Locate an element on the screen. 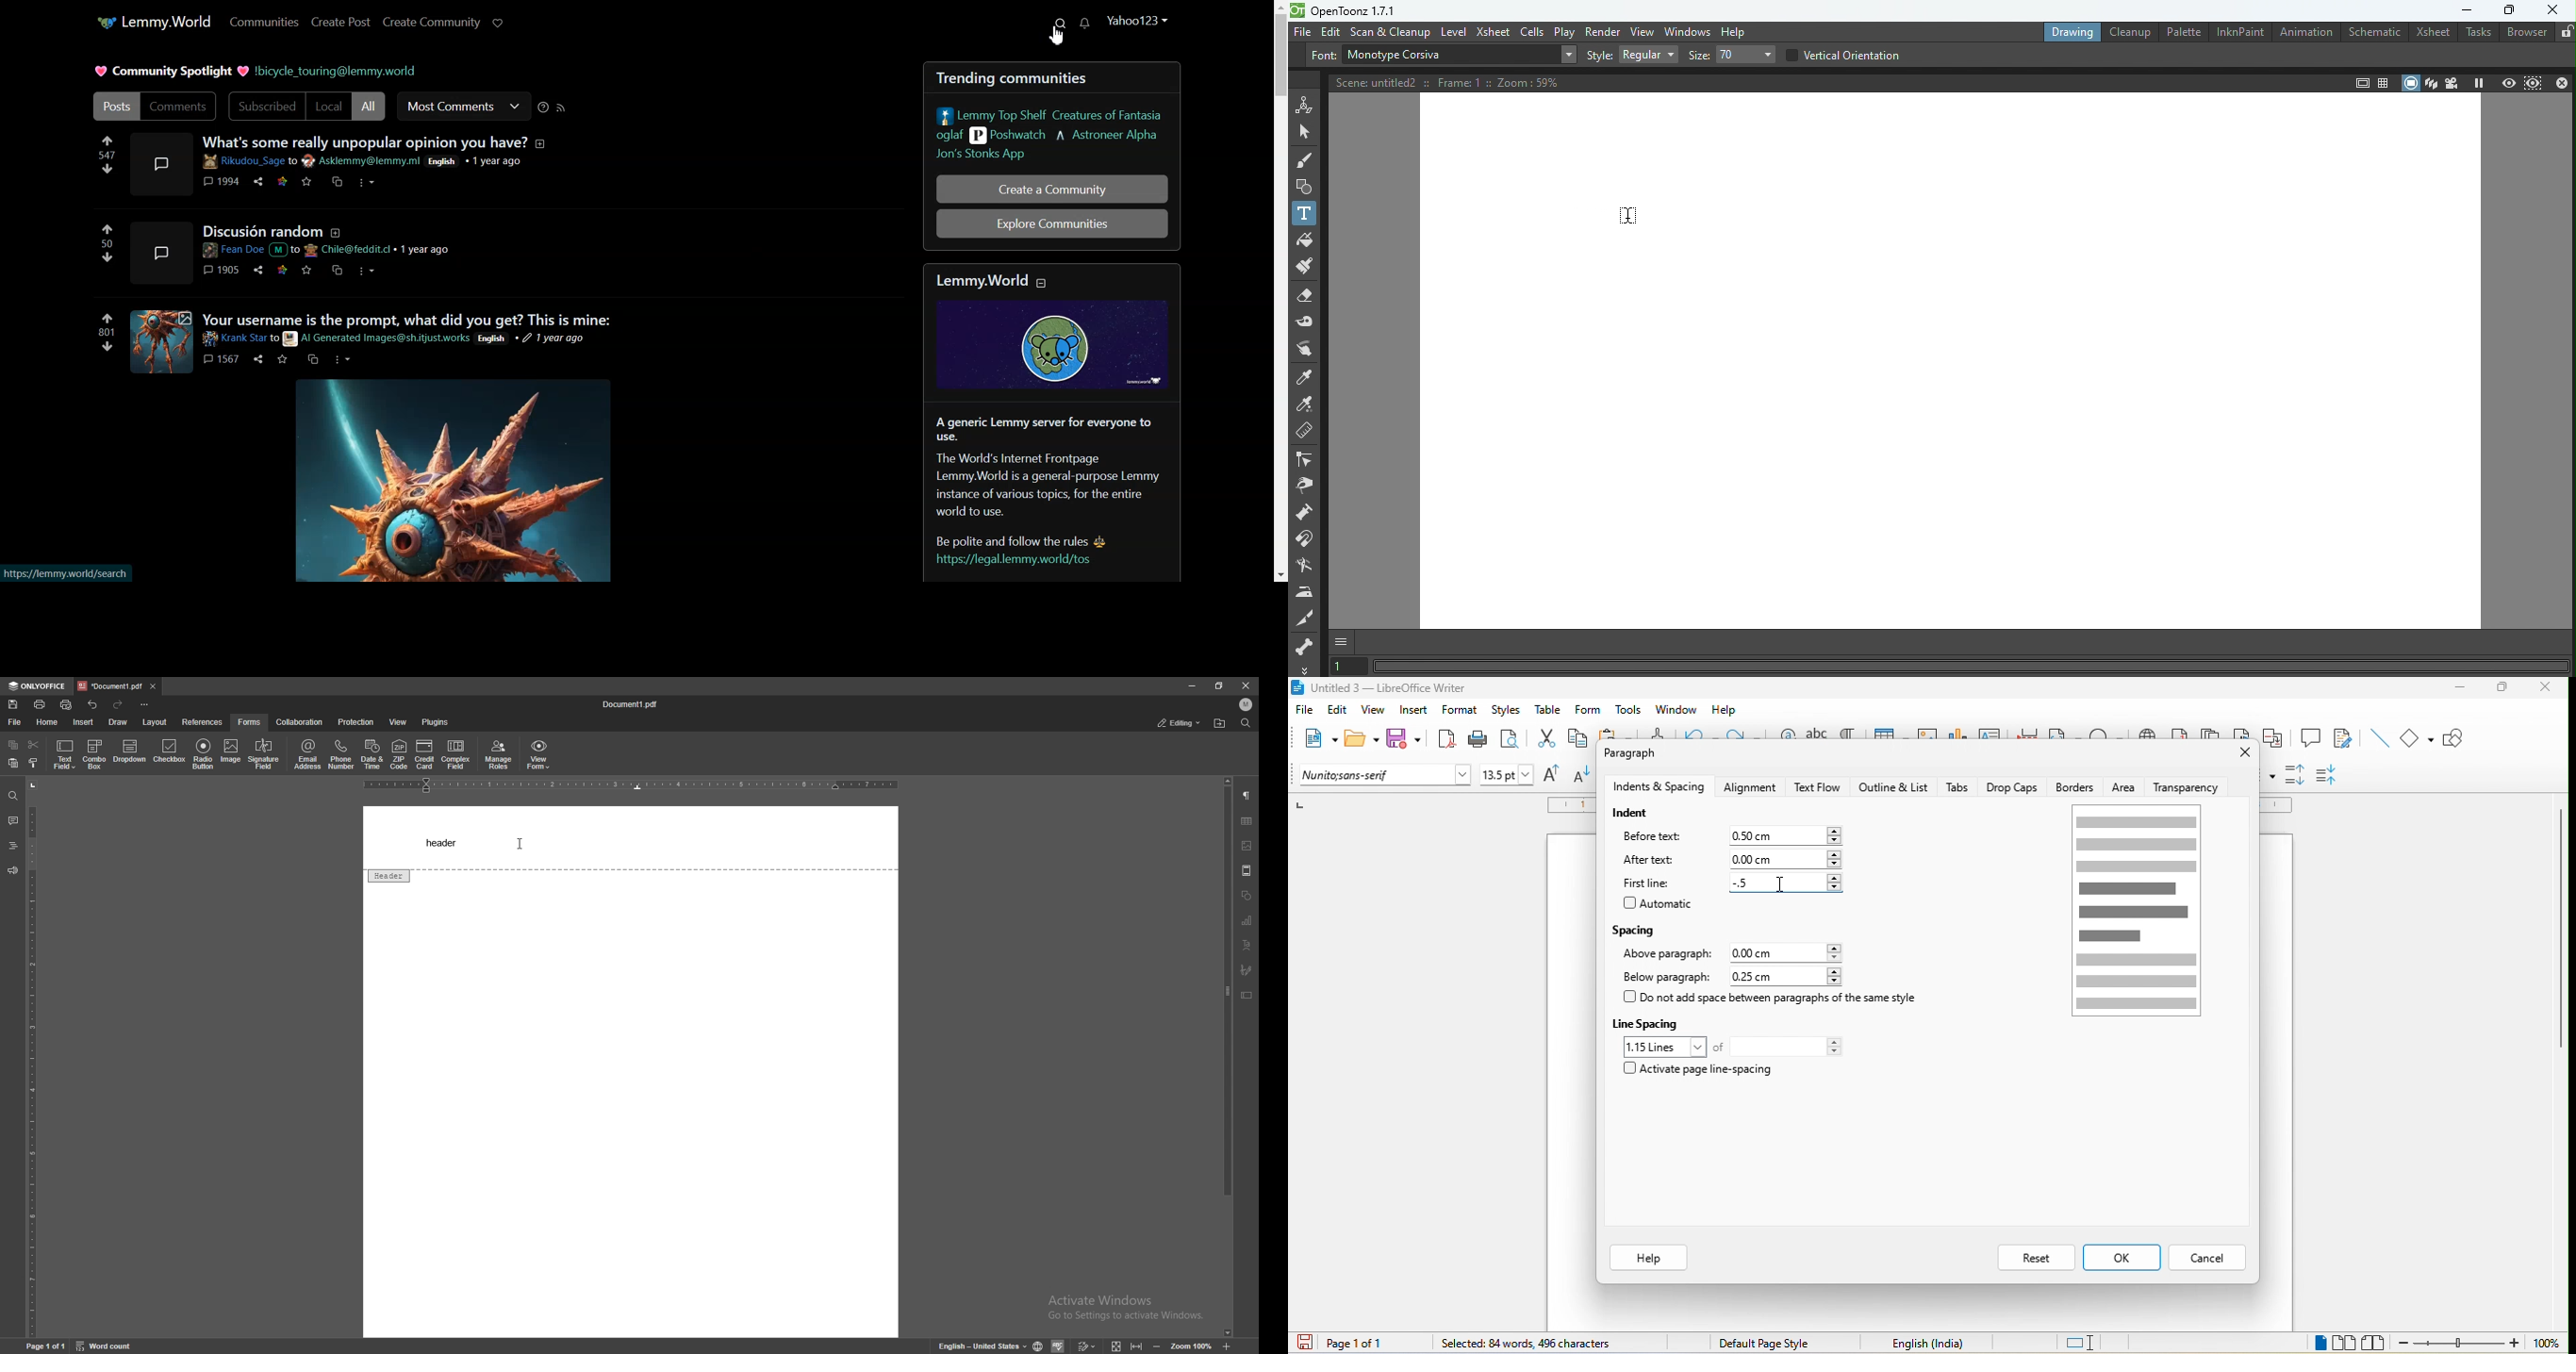 The height and width of the screenshot is (1372, 2576). Text is located at coordinates (170, 70).